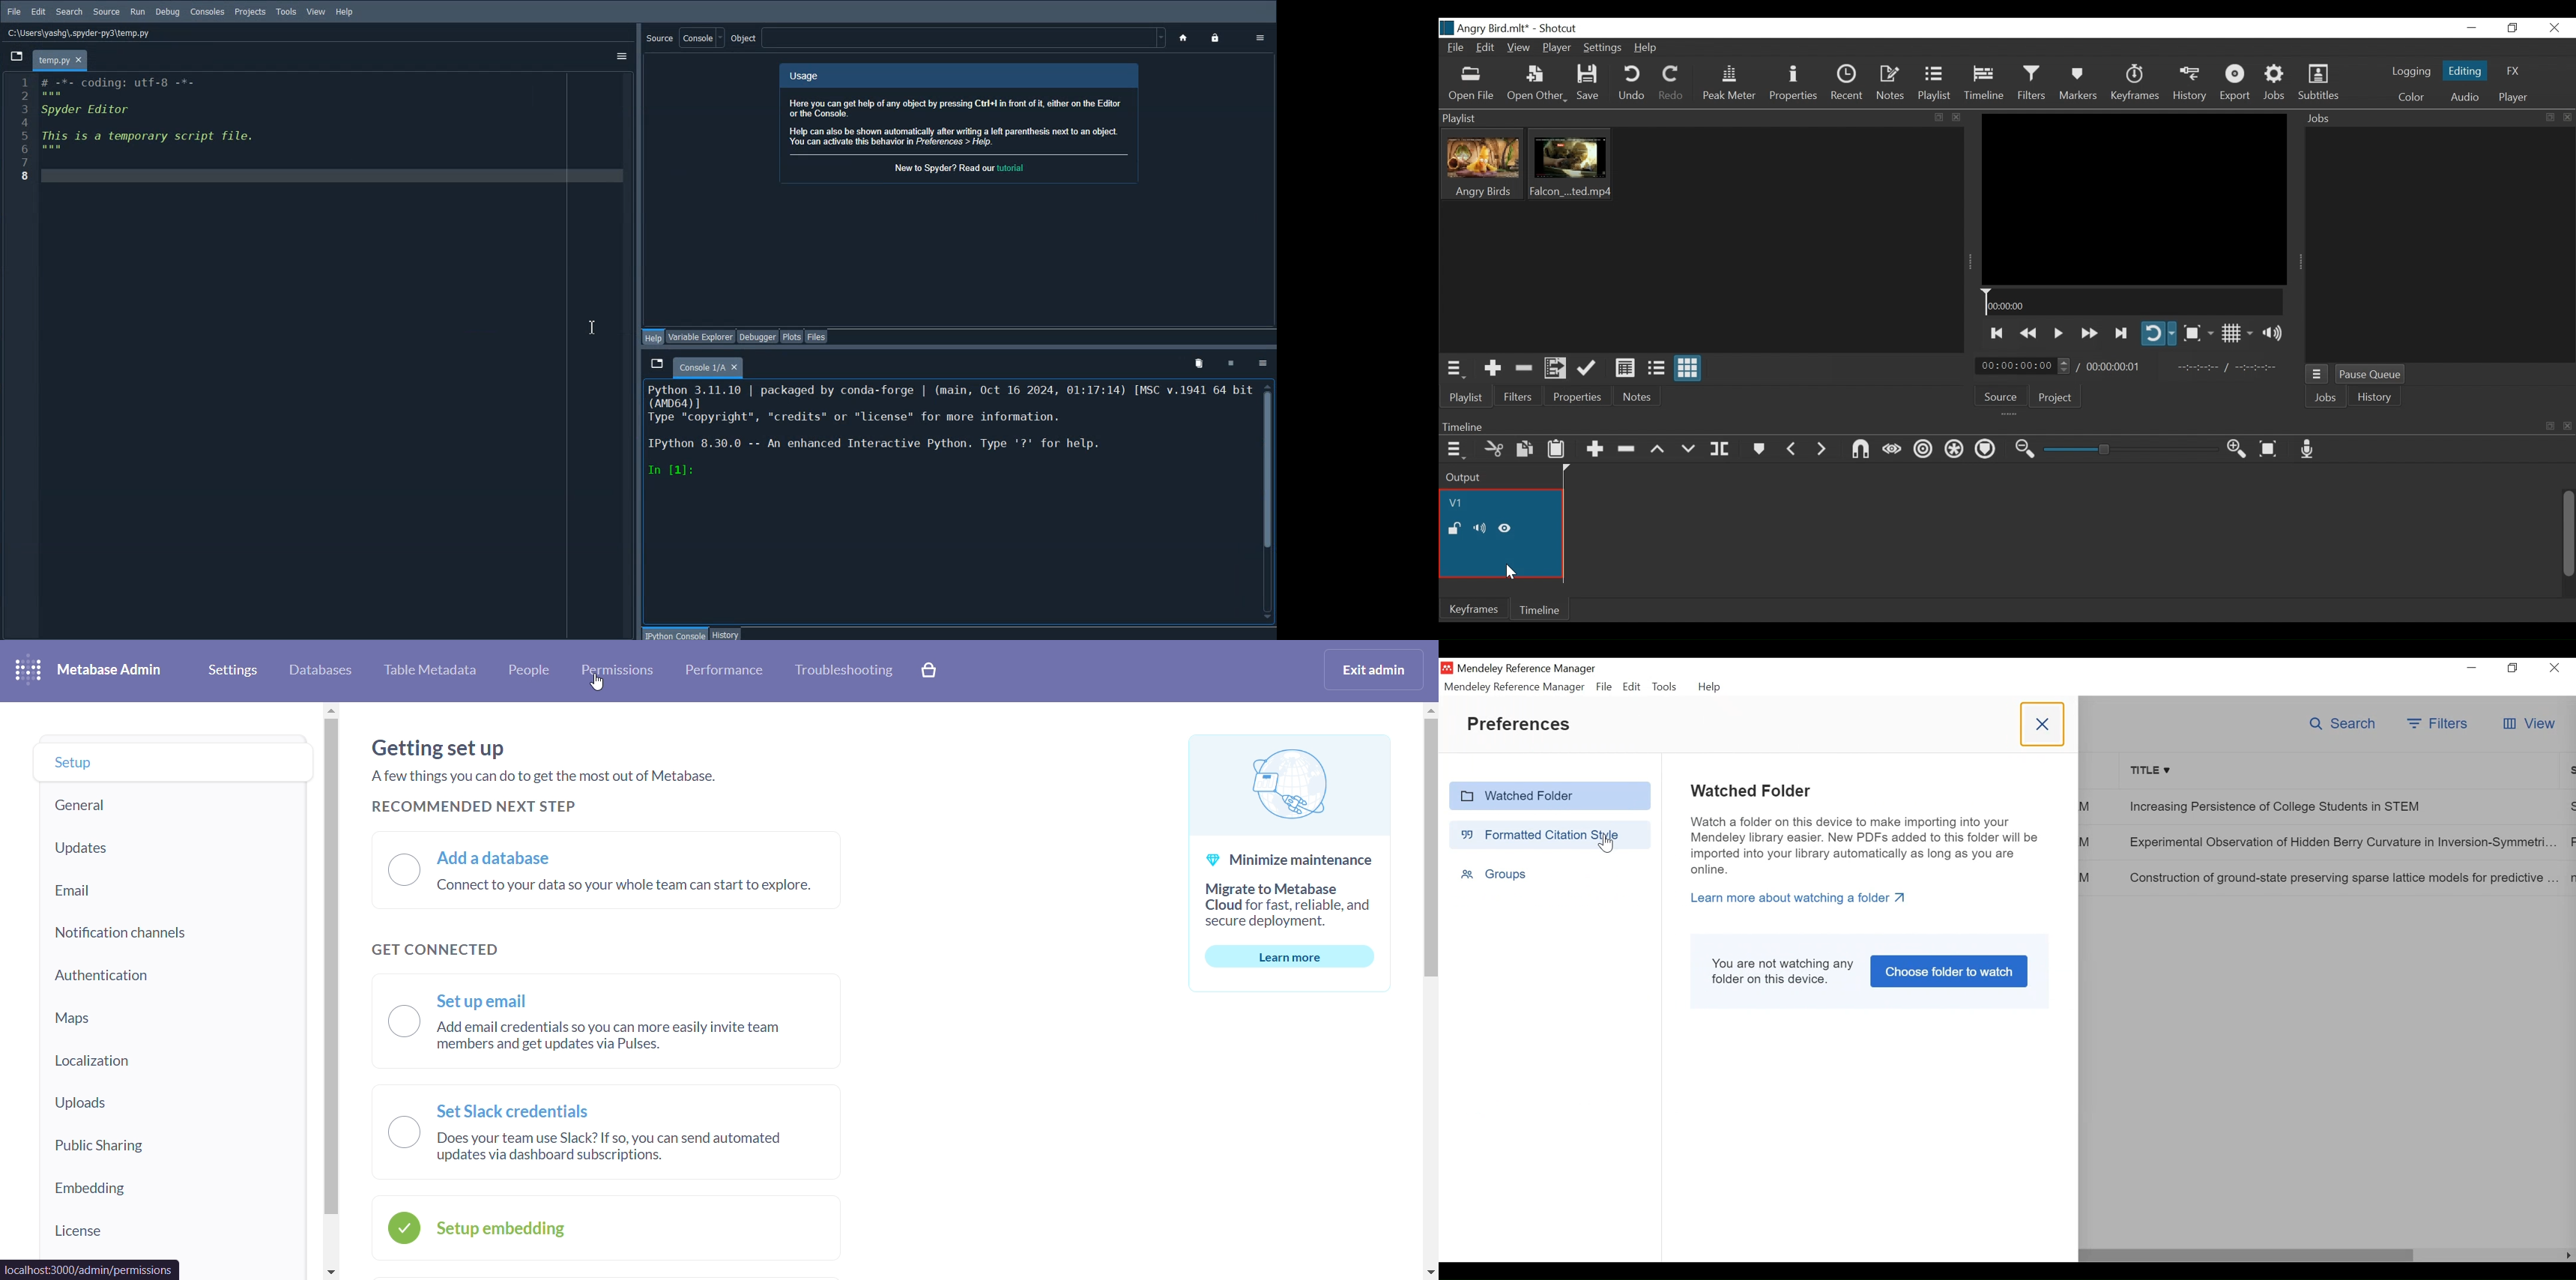 The height and width of the screenshot is (1288, 2576). I want to click on Preferences, so click(1520, 724).